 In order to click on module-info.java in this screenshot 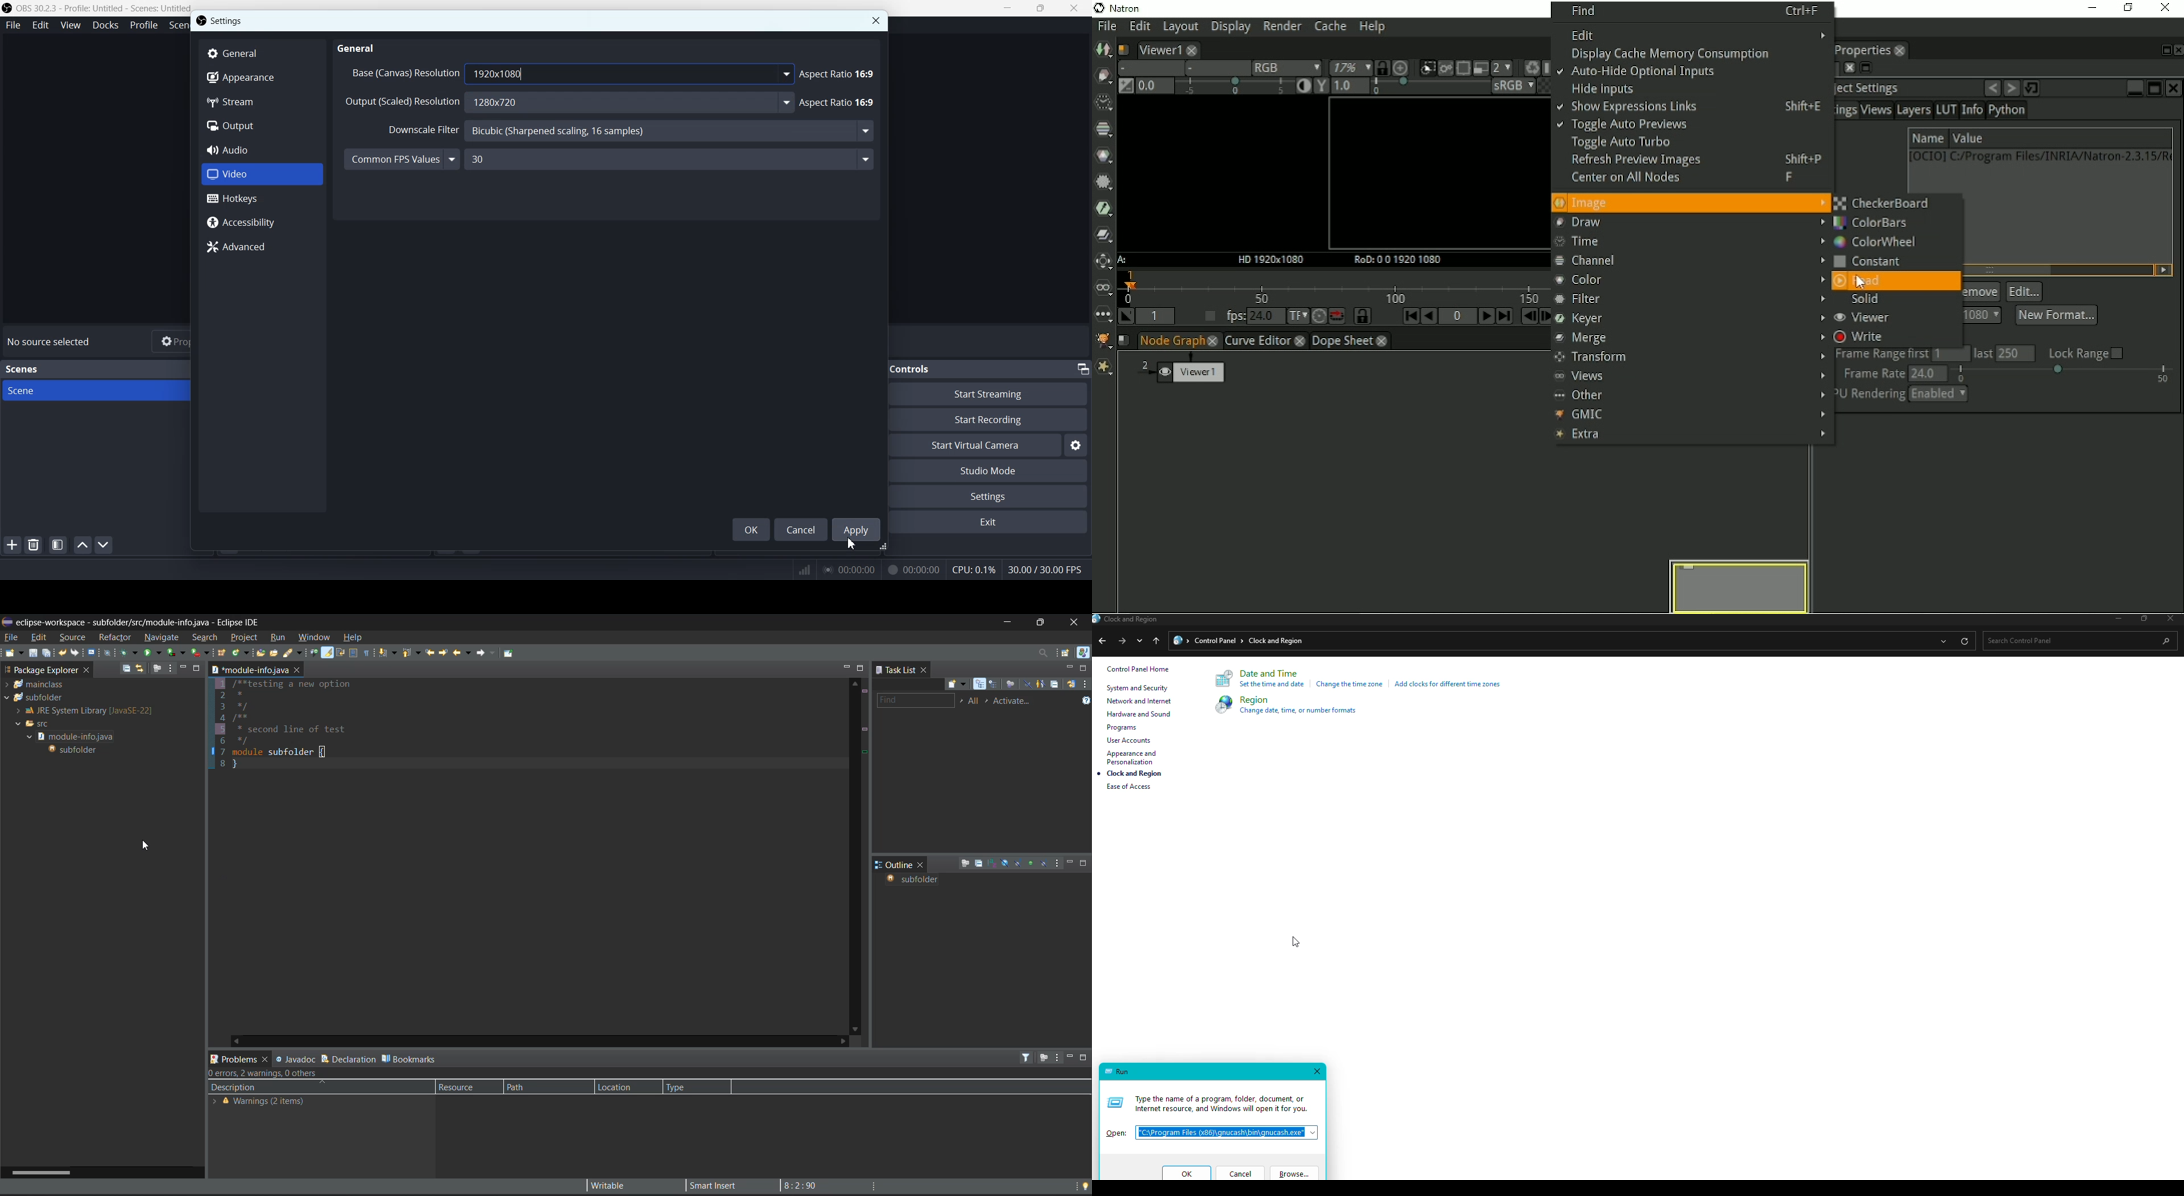, I will do `click(77, 735)`.